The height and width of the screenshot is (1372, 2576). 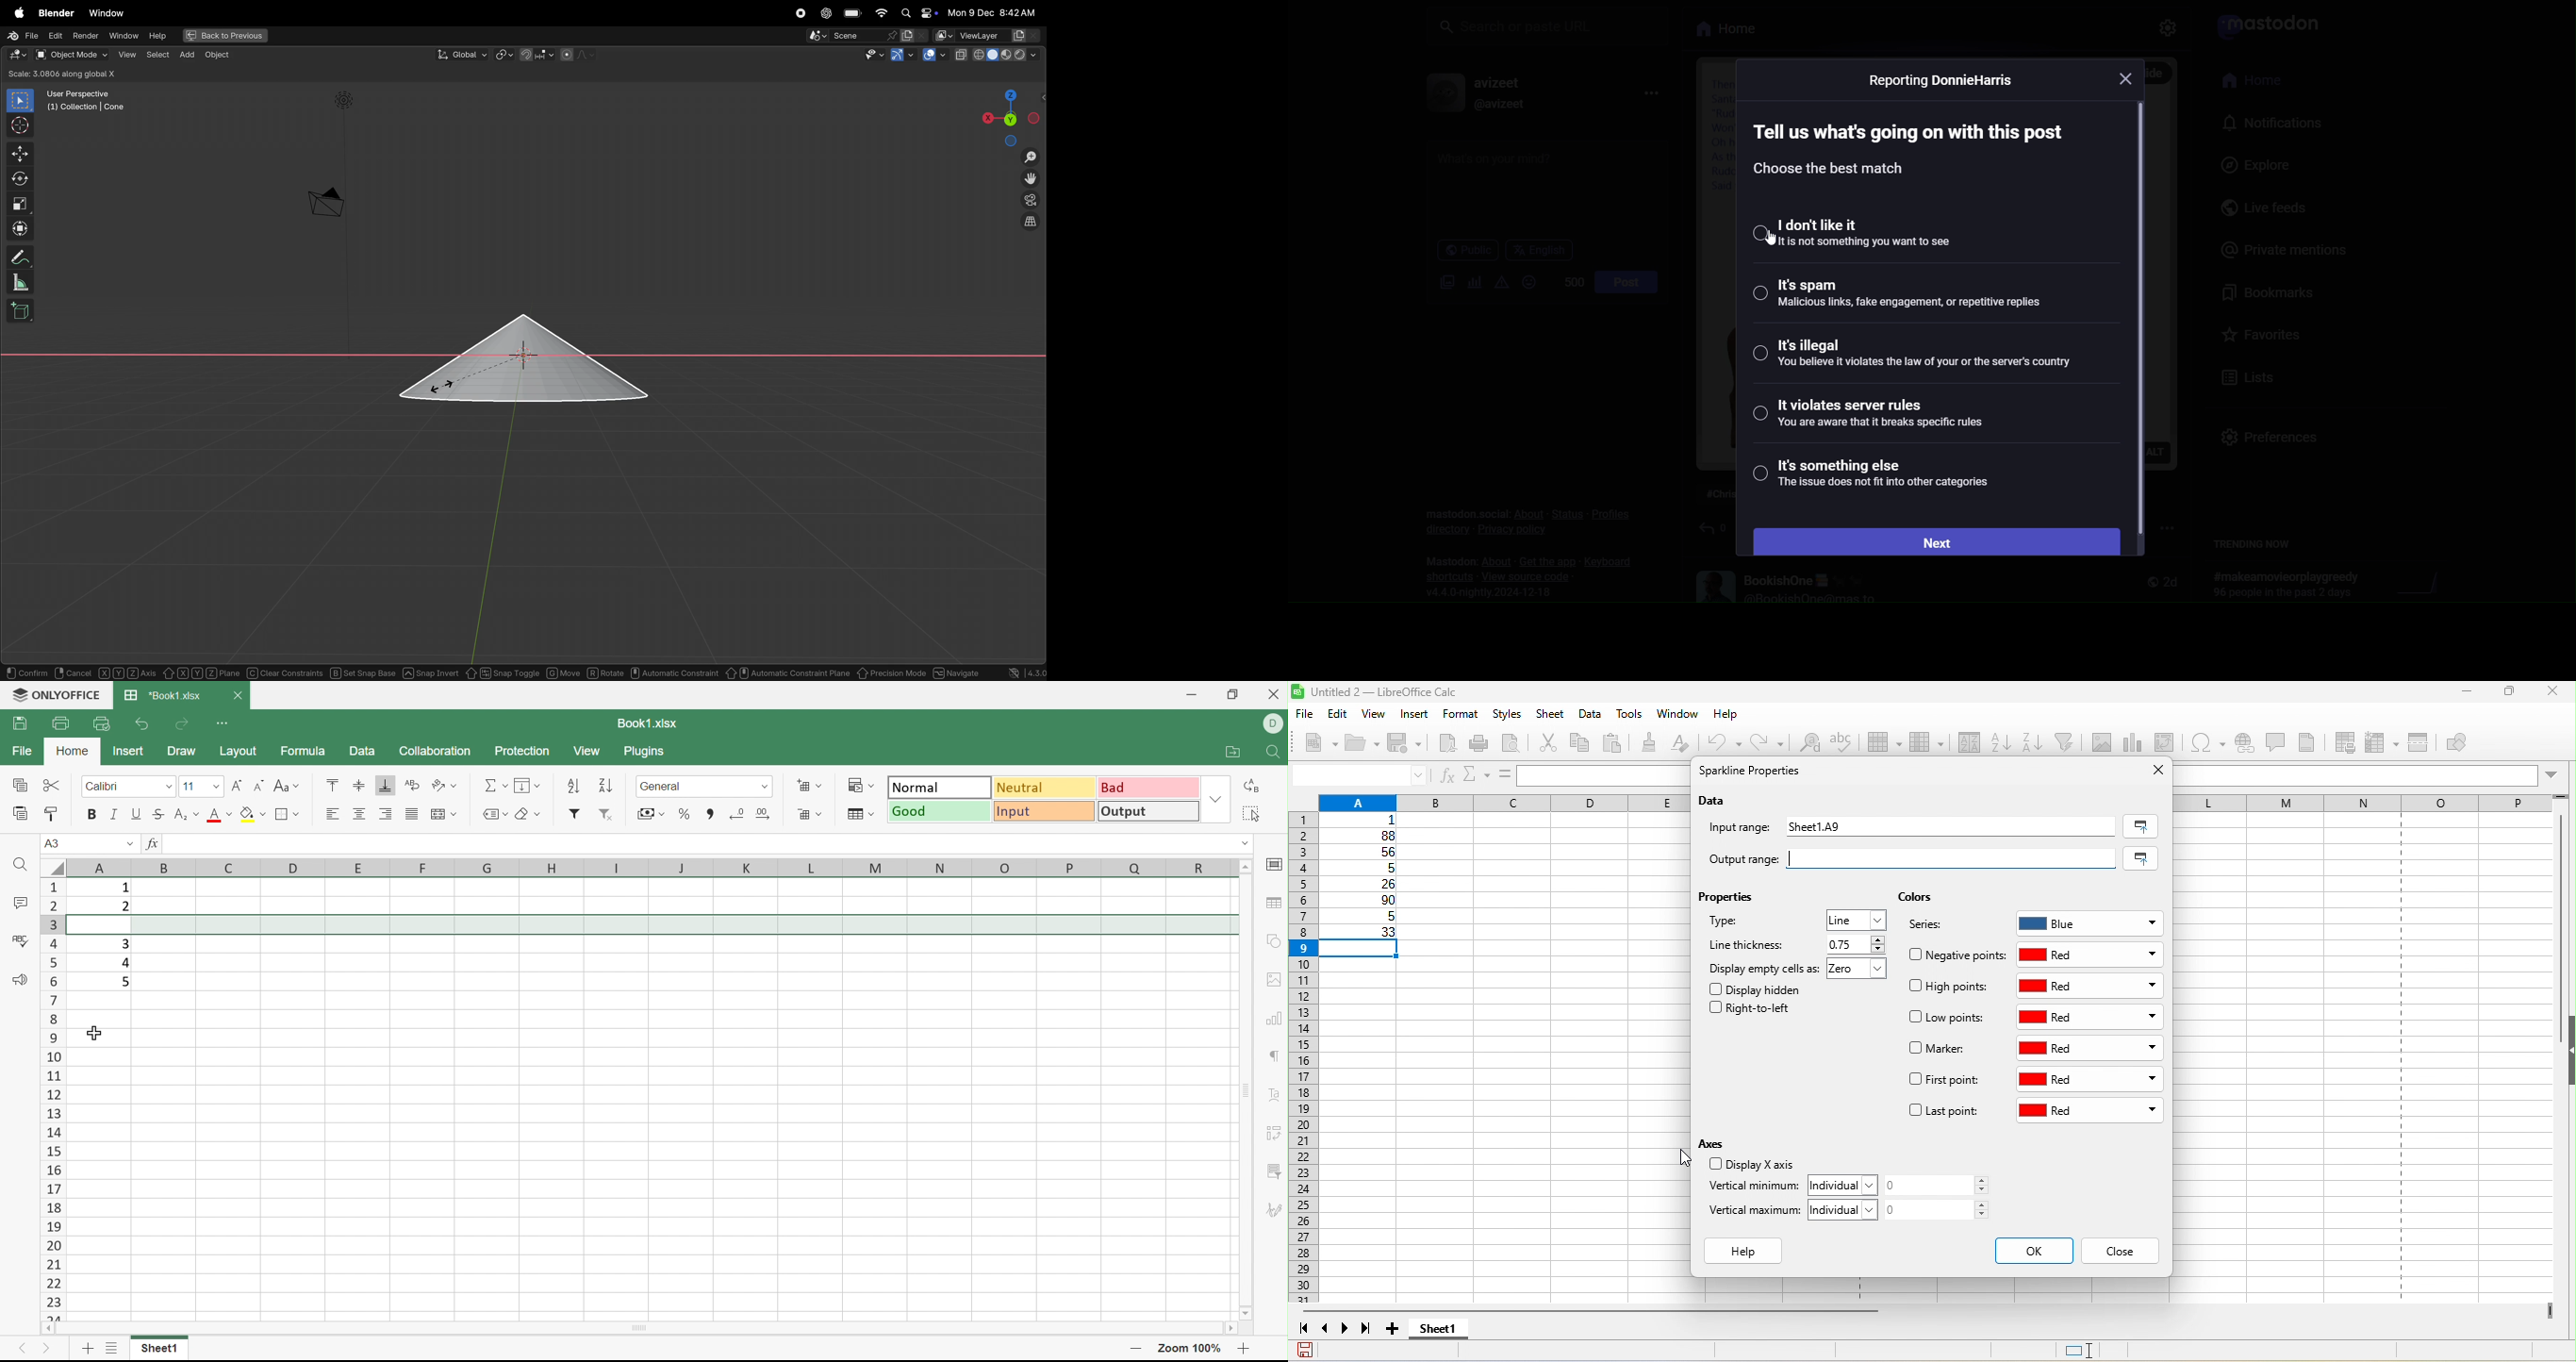 What do you see at coordinates (2092, 1018) in the screenshot?
I see `red` at bounding box center [2092, 1018].